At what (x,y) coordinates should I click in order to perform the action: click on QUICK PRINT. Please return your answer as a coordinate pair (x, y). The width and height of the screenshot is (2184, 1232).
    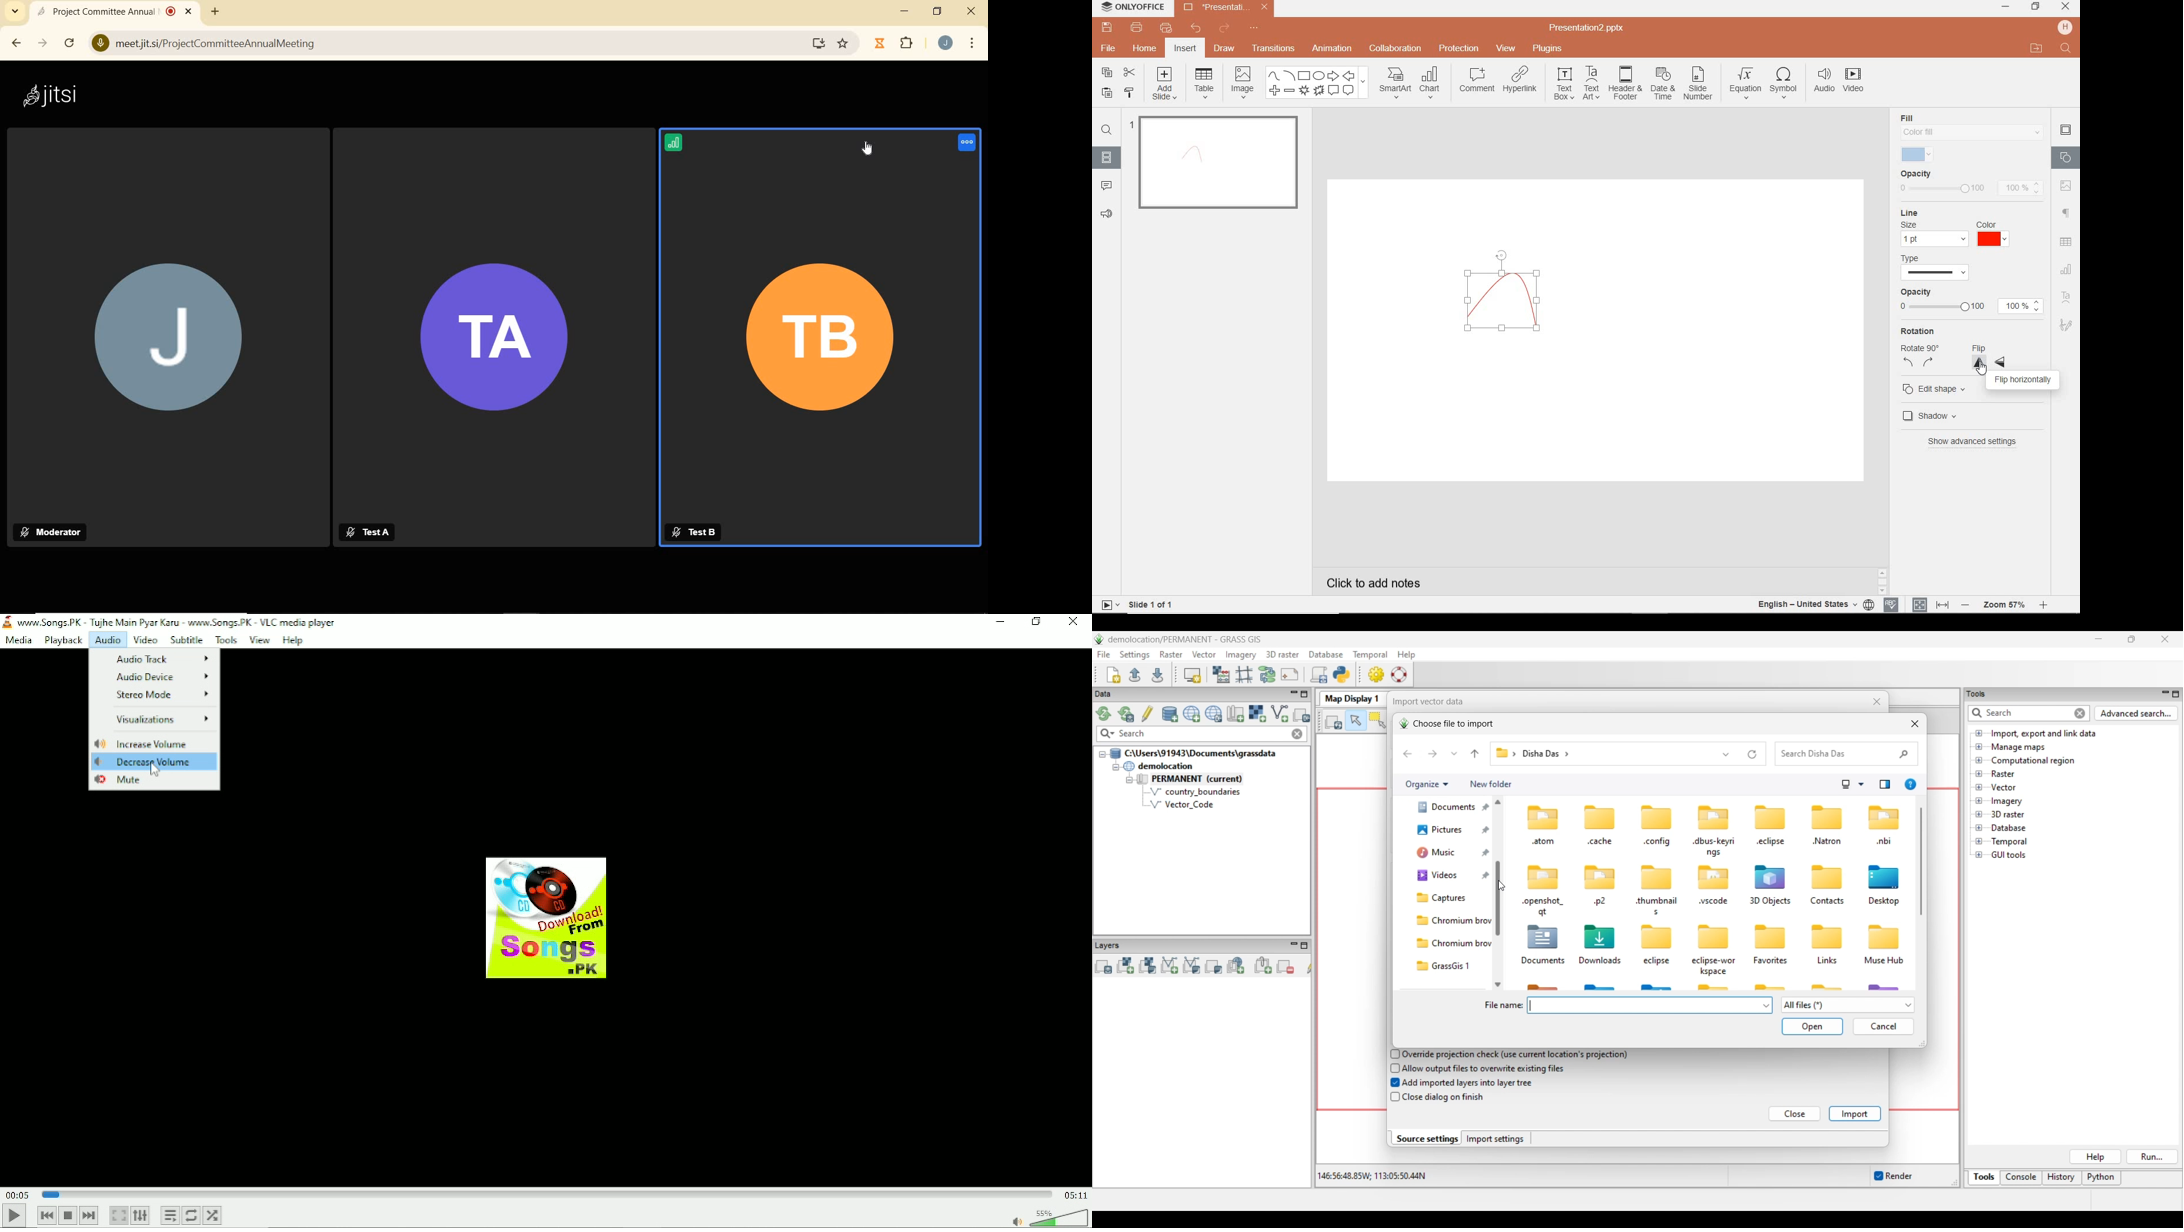
    Looking at the image, I should click on (1165, 28).